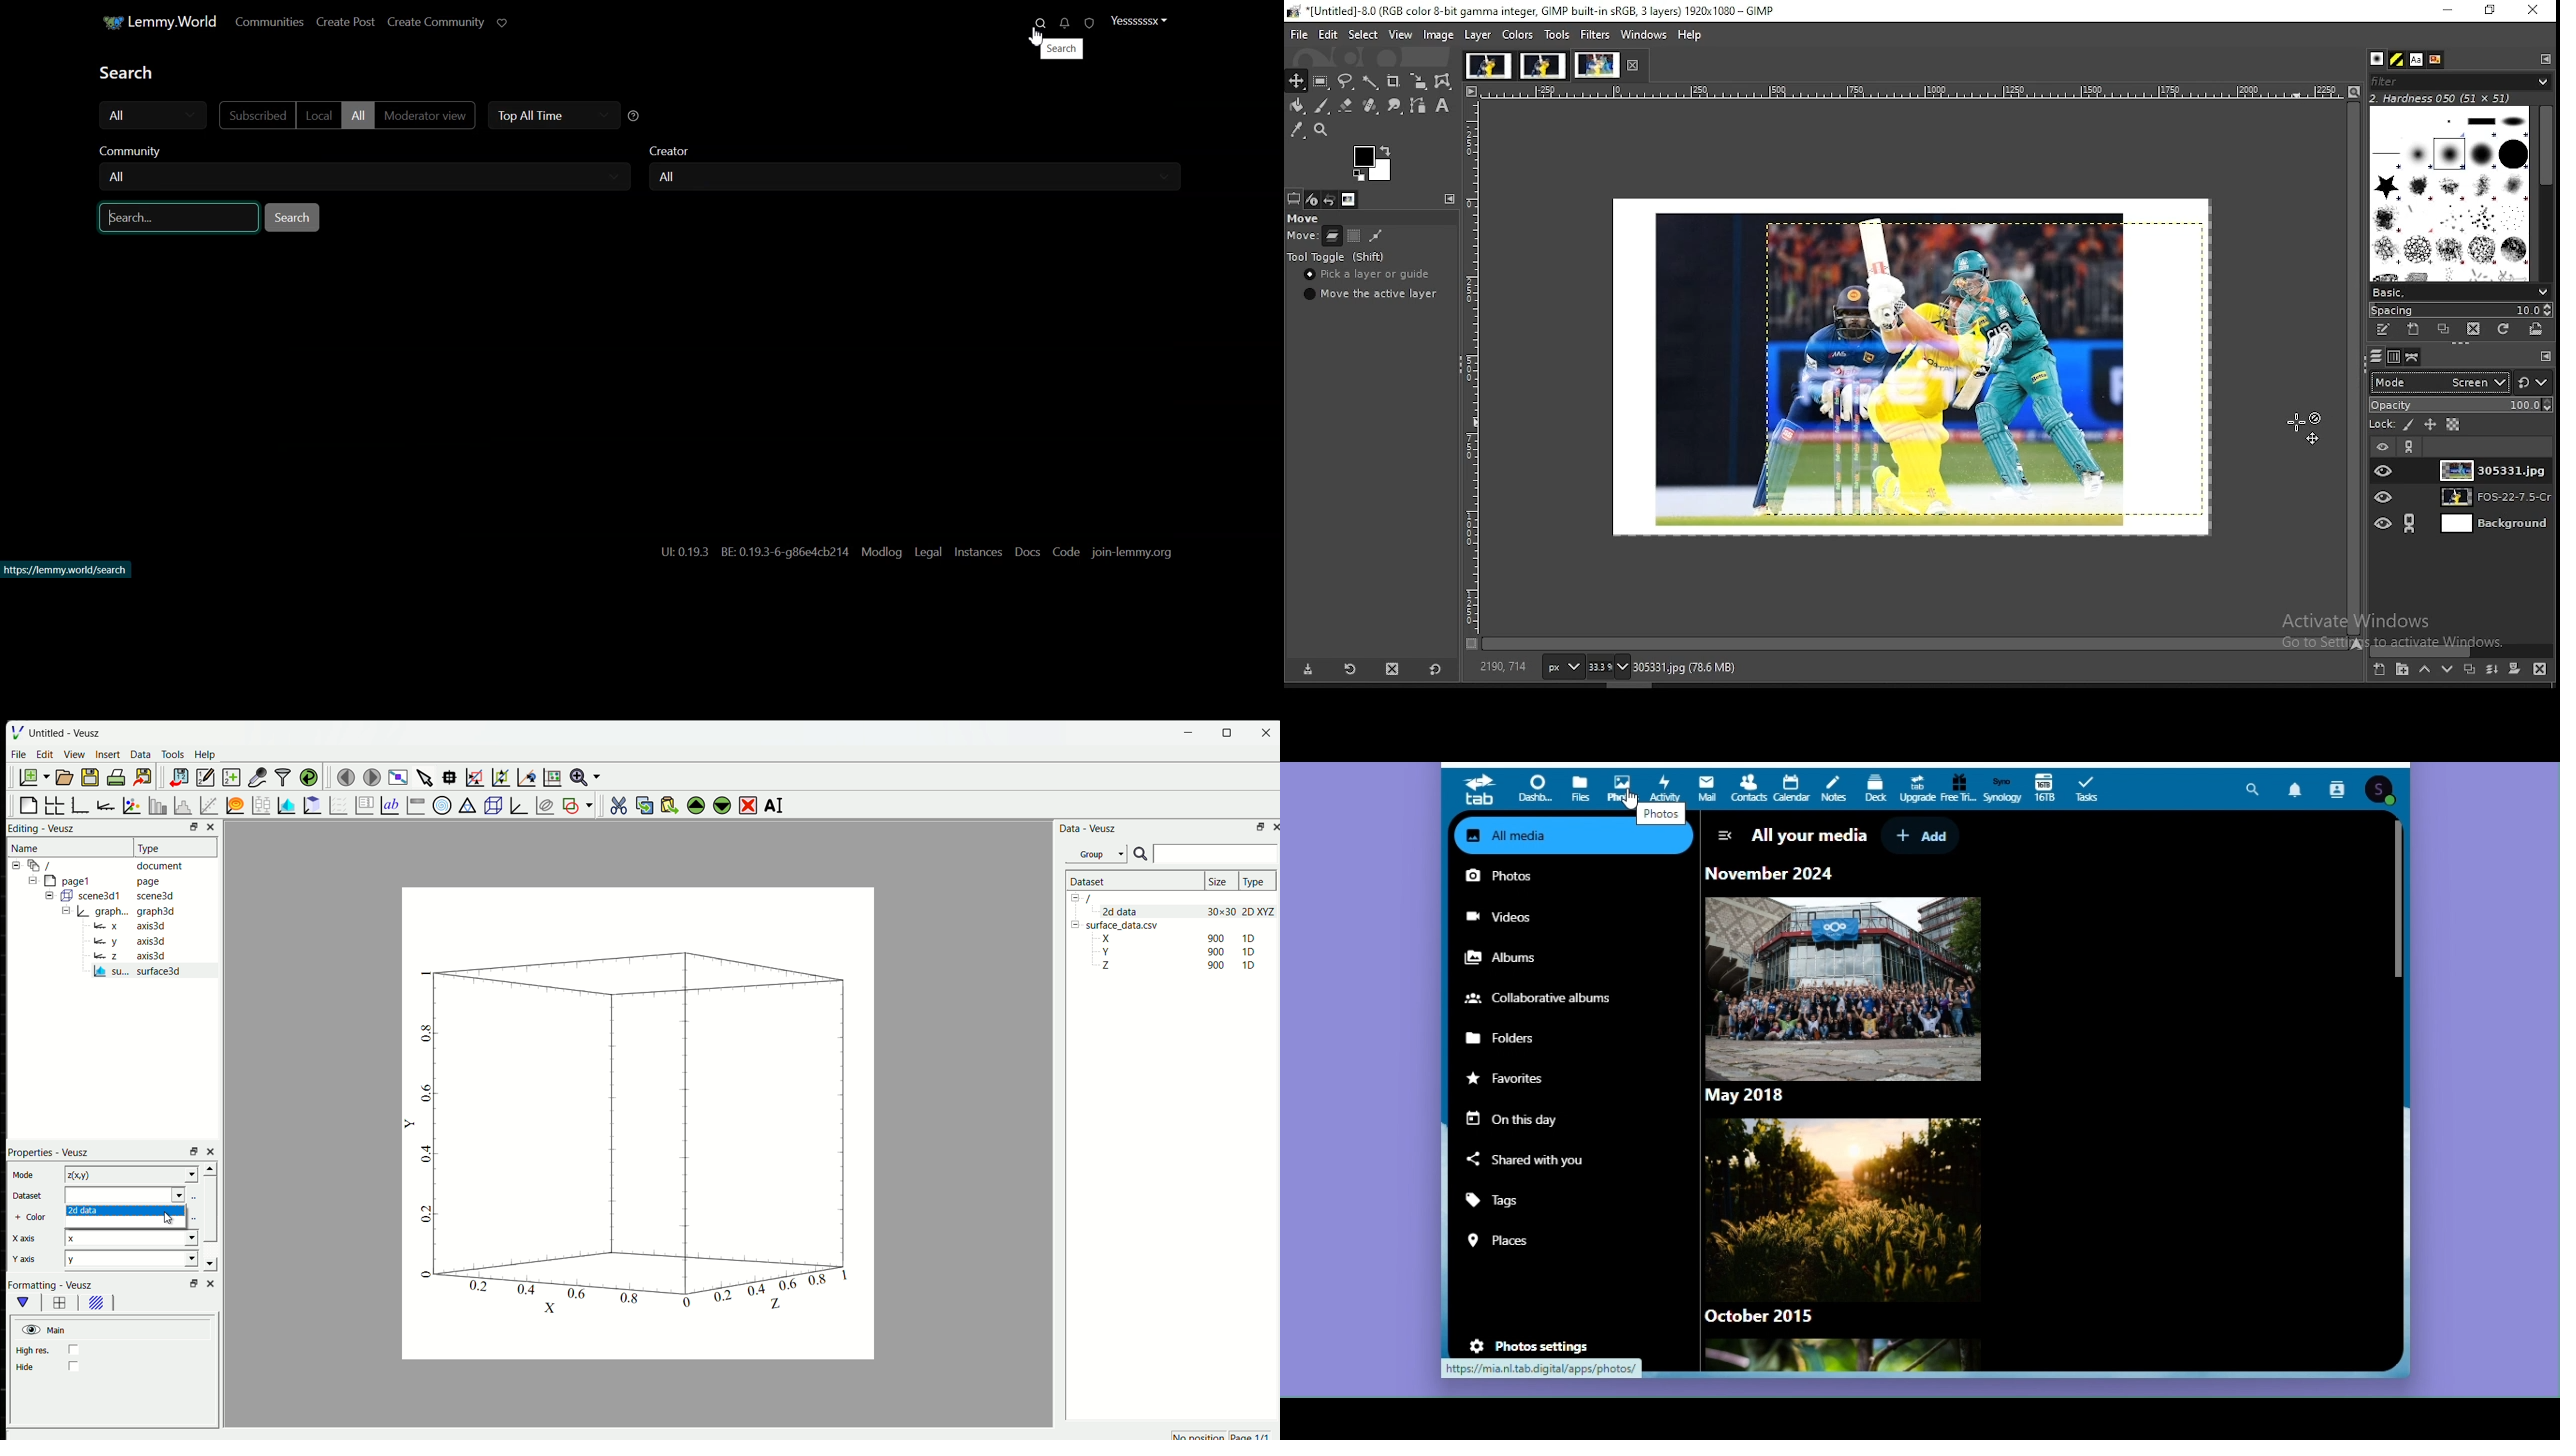  I want to click on plot a vector field, so click(339, 805).